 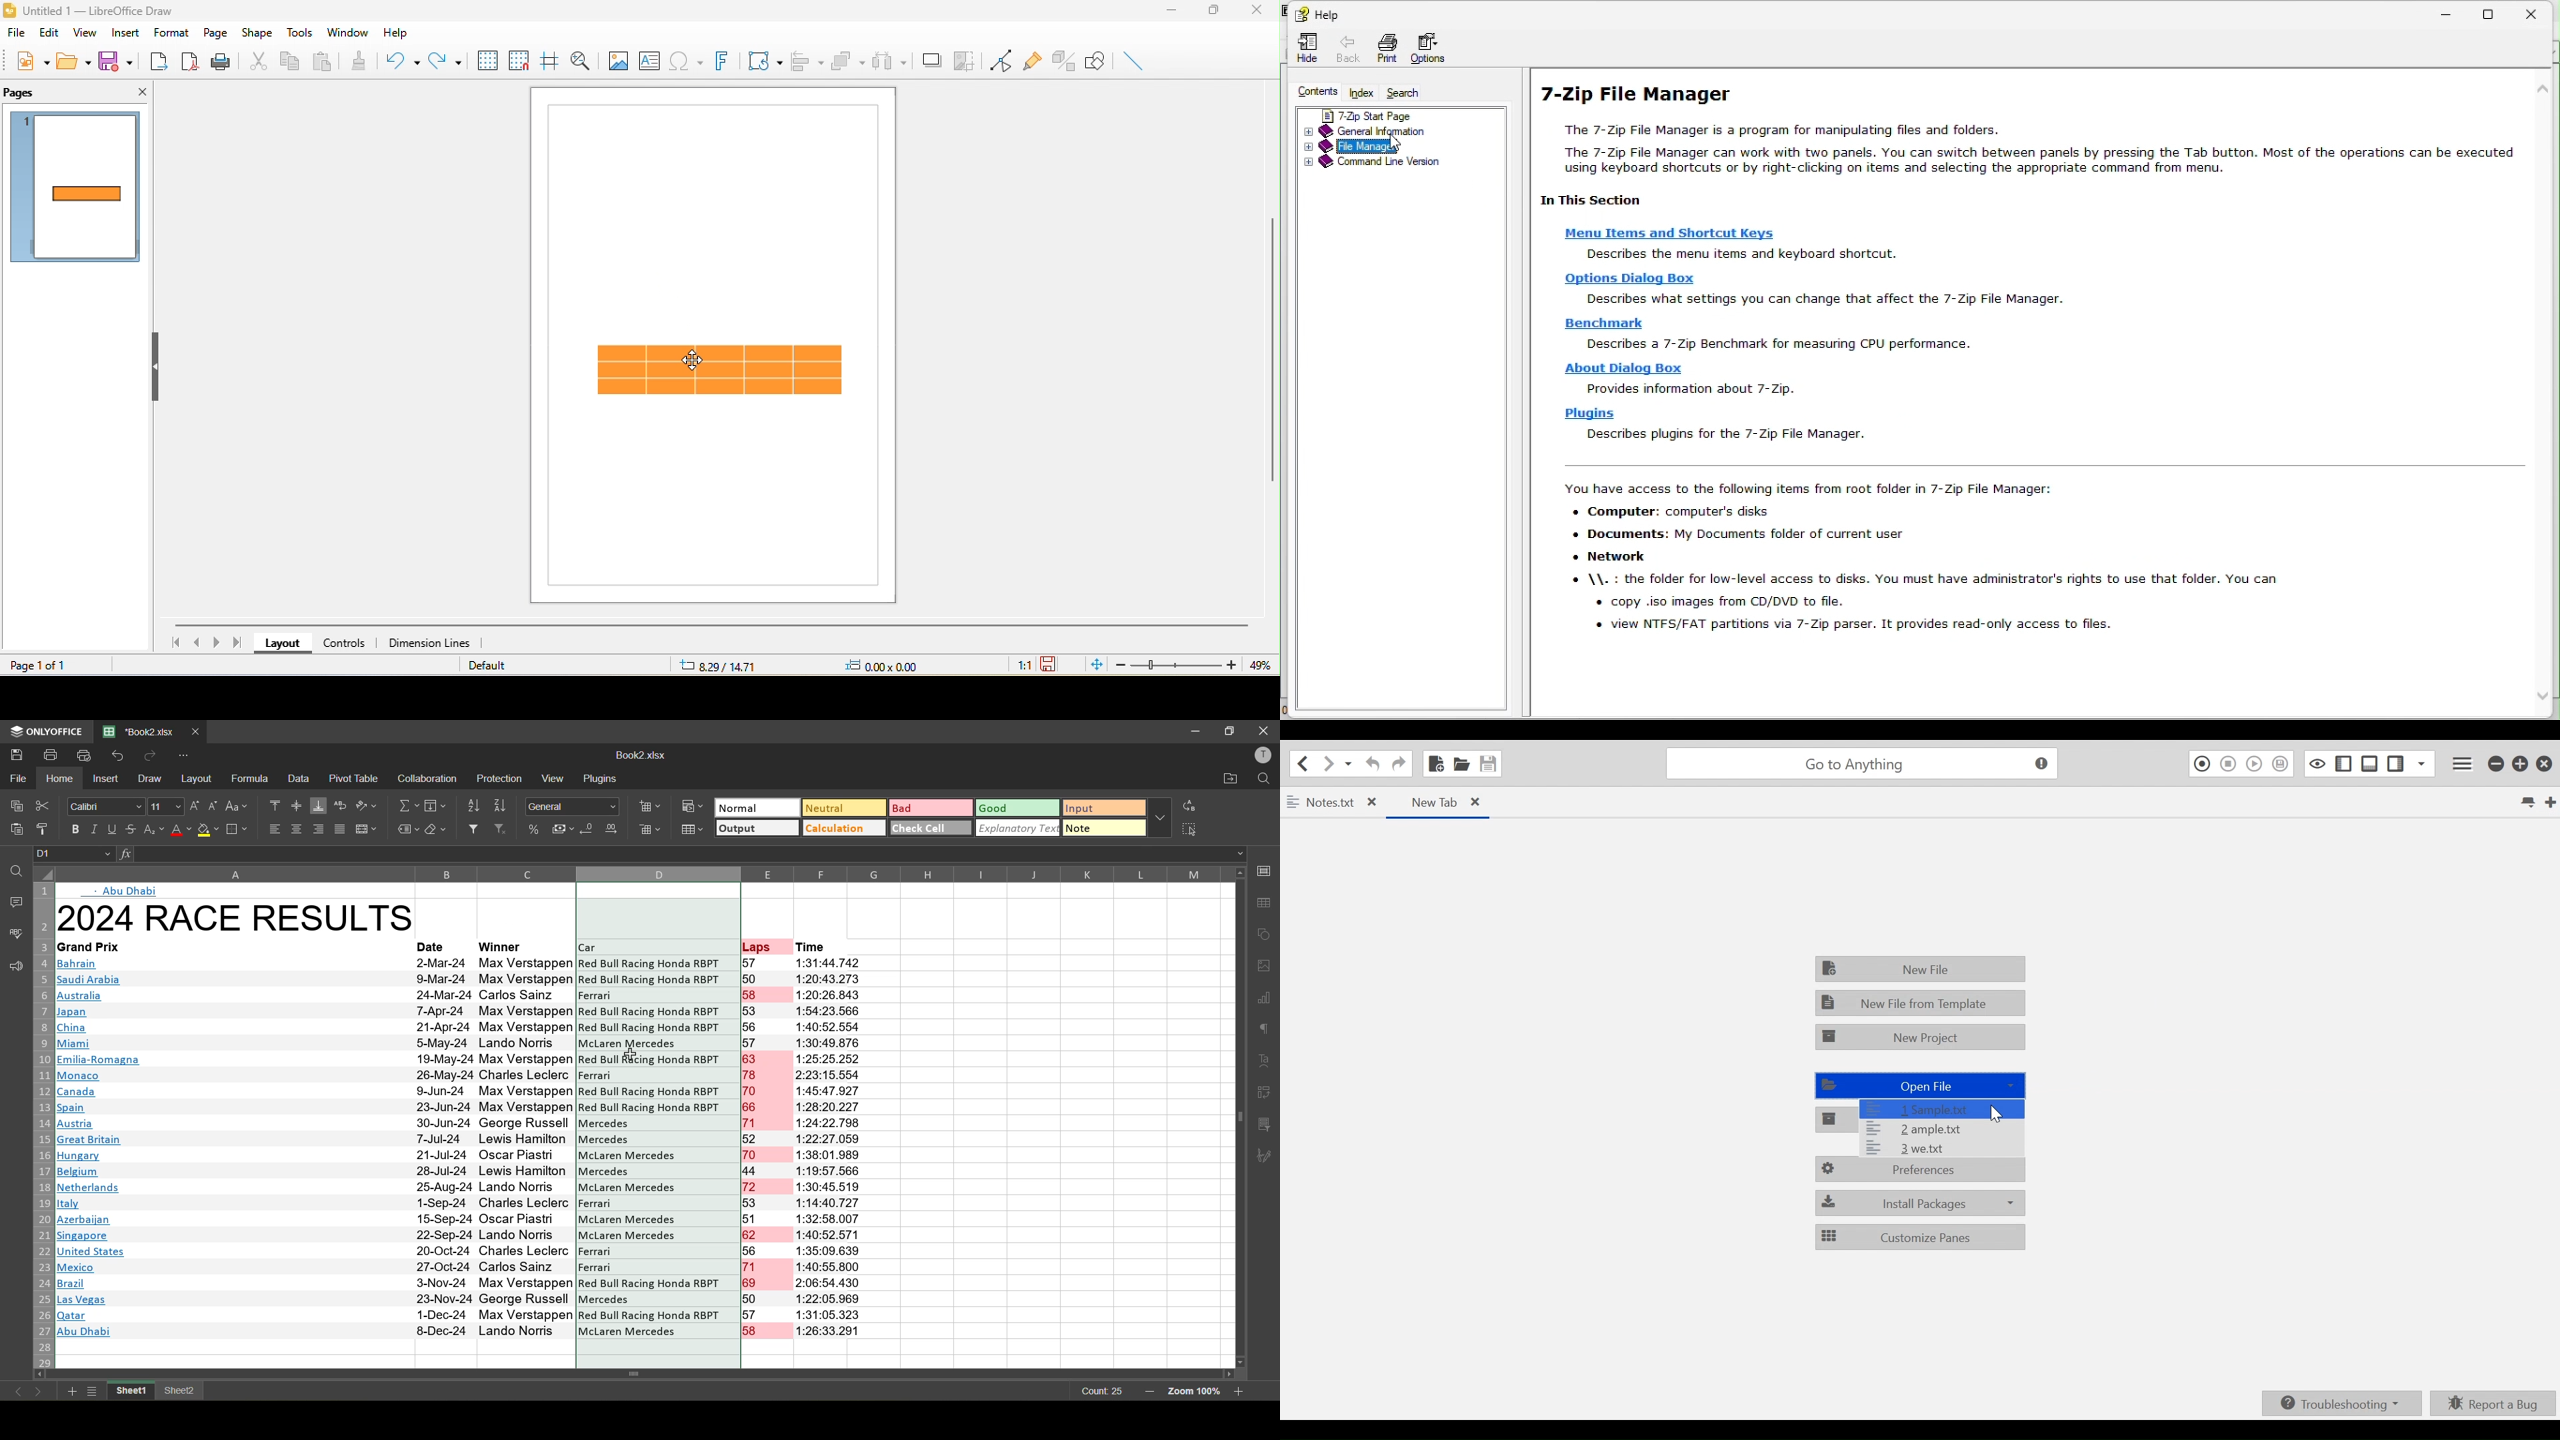 What do you see at coordinates (461, 1028) in the screenshot?
I see `China 21-Apr-24 Nax Verstappen Red Bull Racing fonda Rr | ob 1:40:92.904` at bounding box center [461, 1028].